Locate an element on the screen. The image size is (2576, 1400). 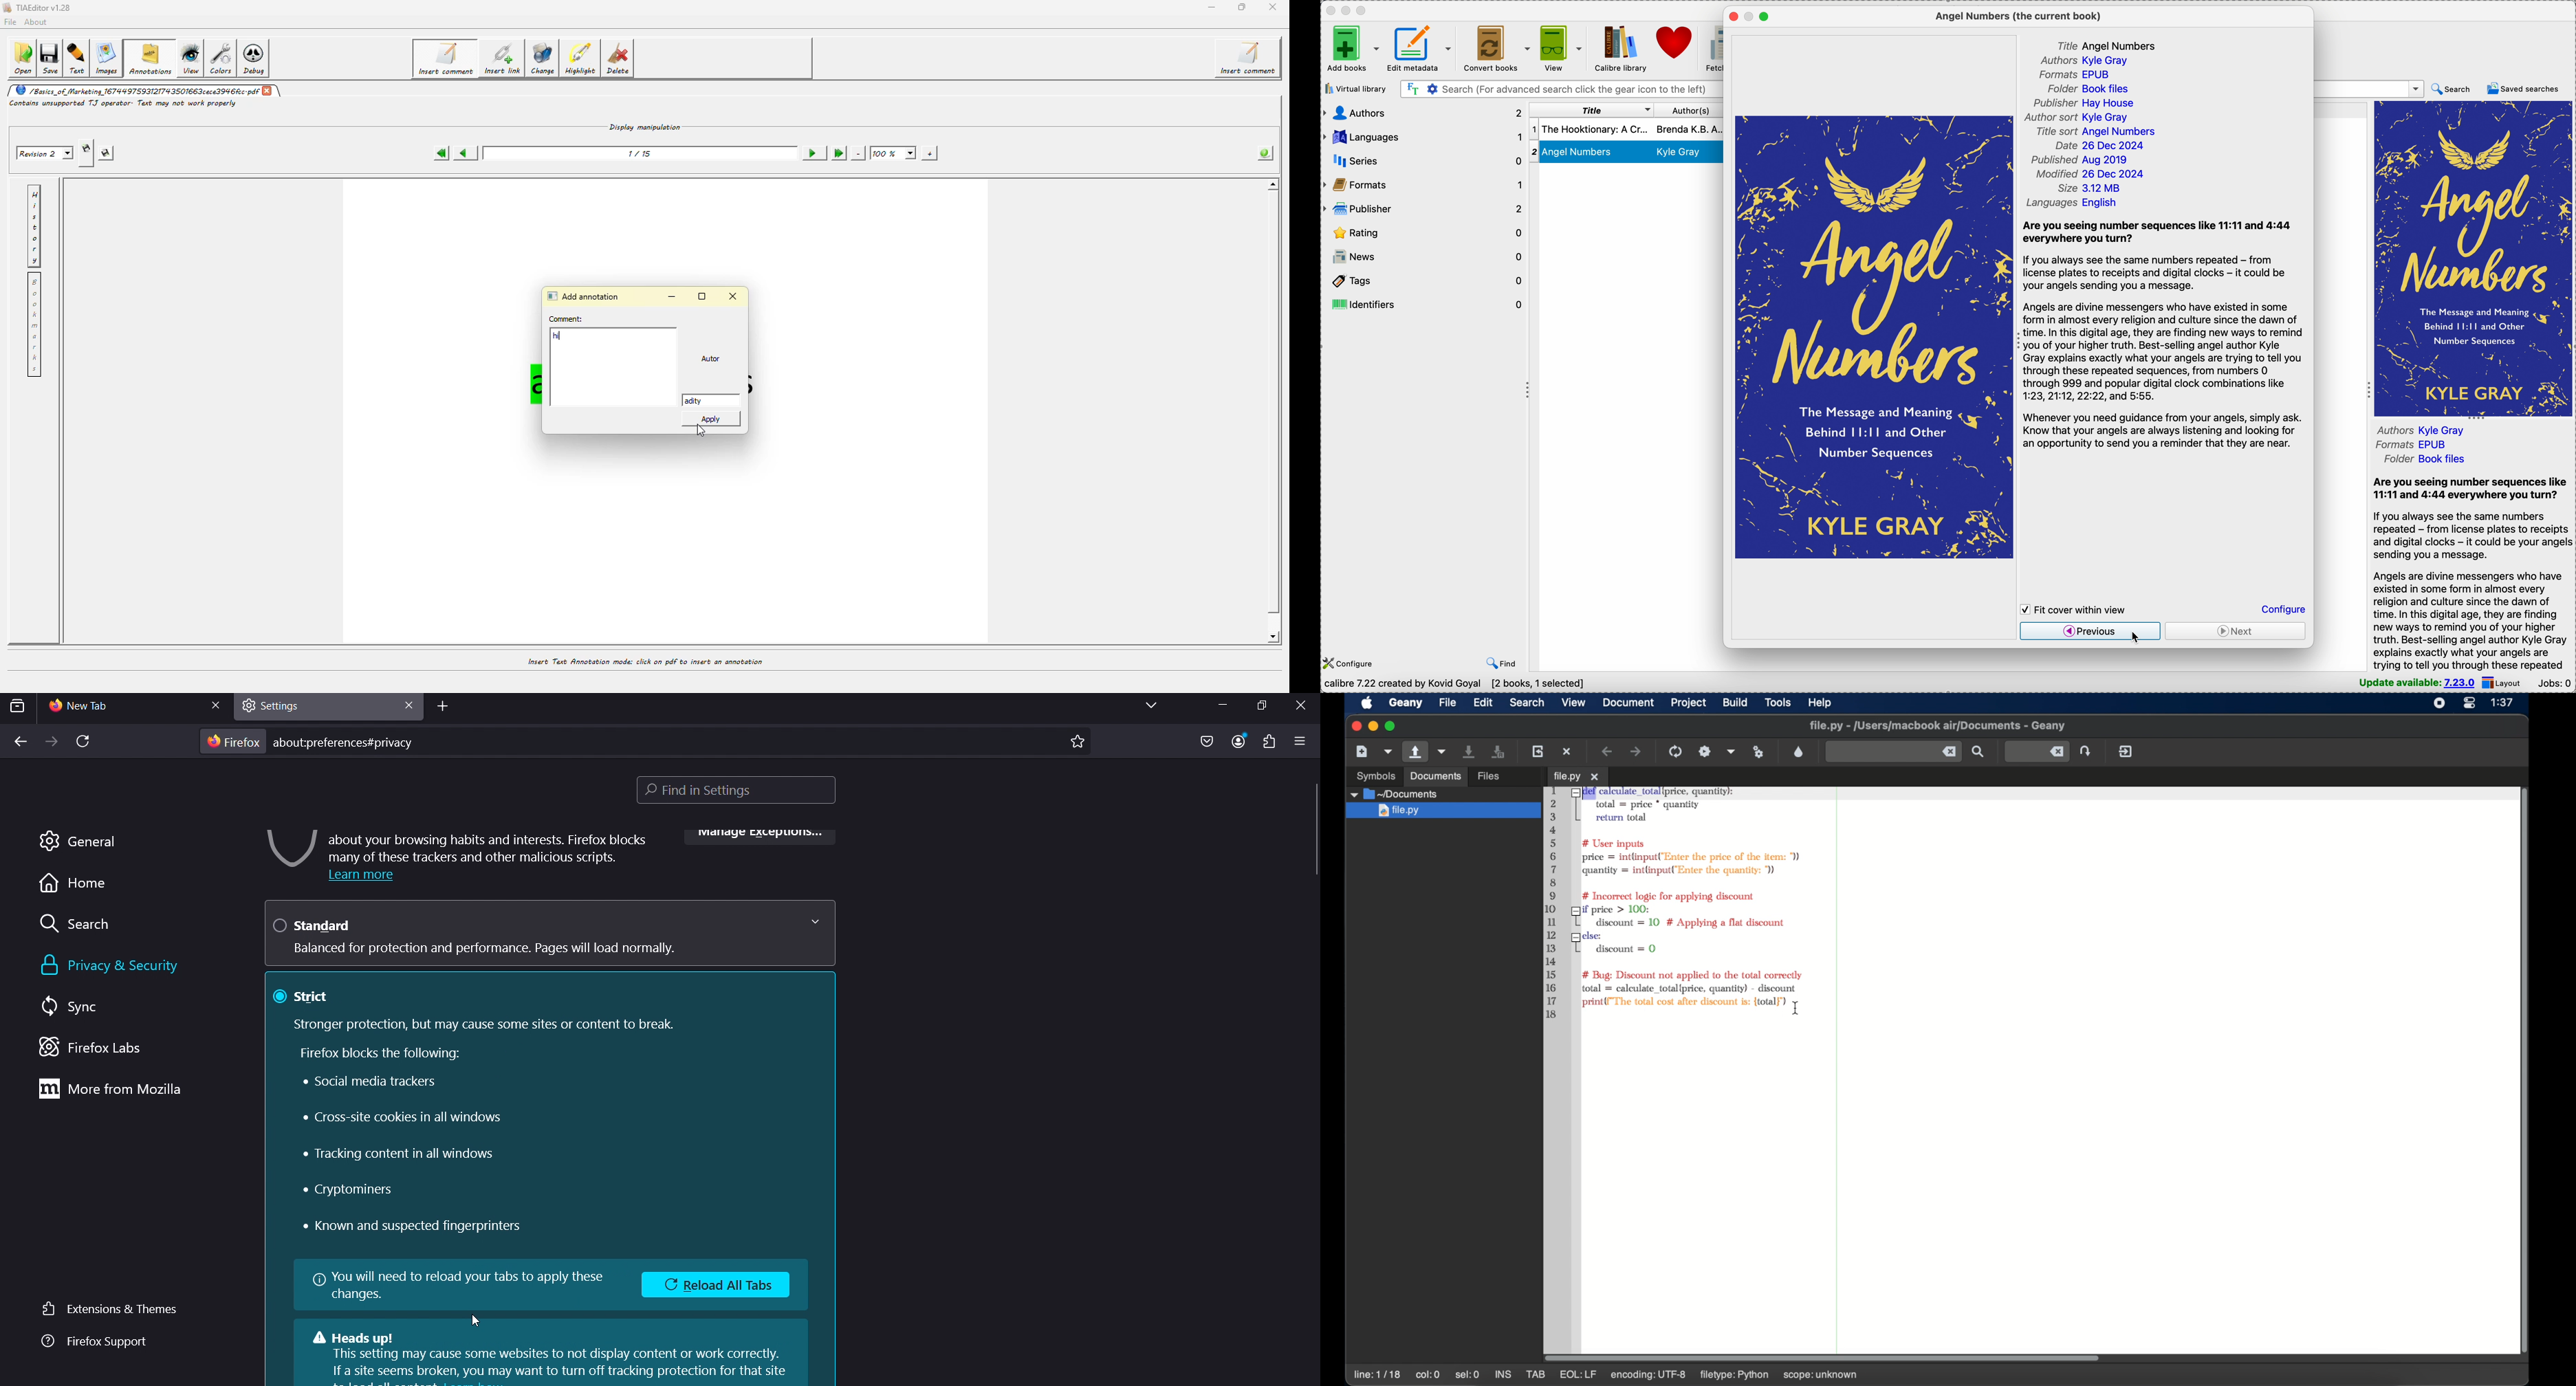
authors is located at coordinates (2457, 429).